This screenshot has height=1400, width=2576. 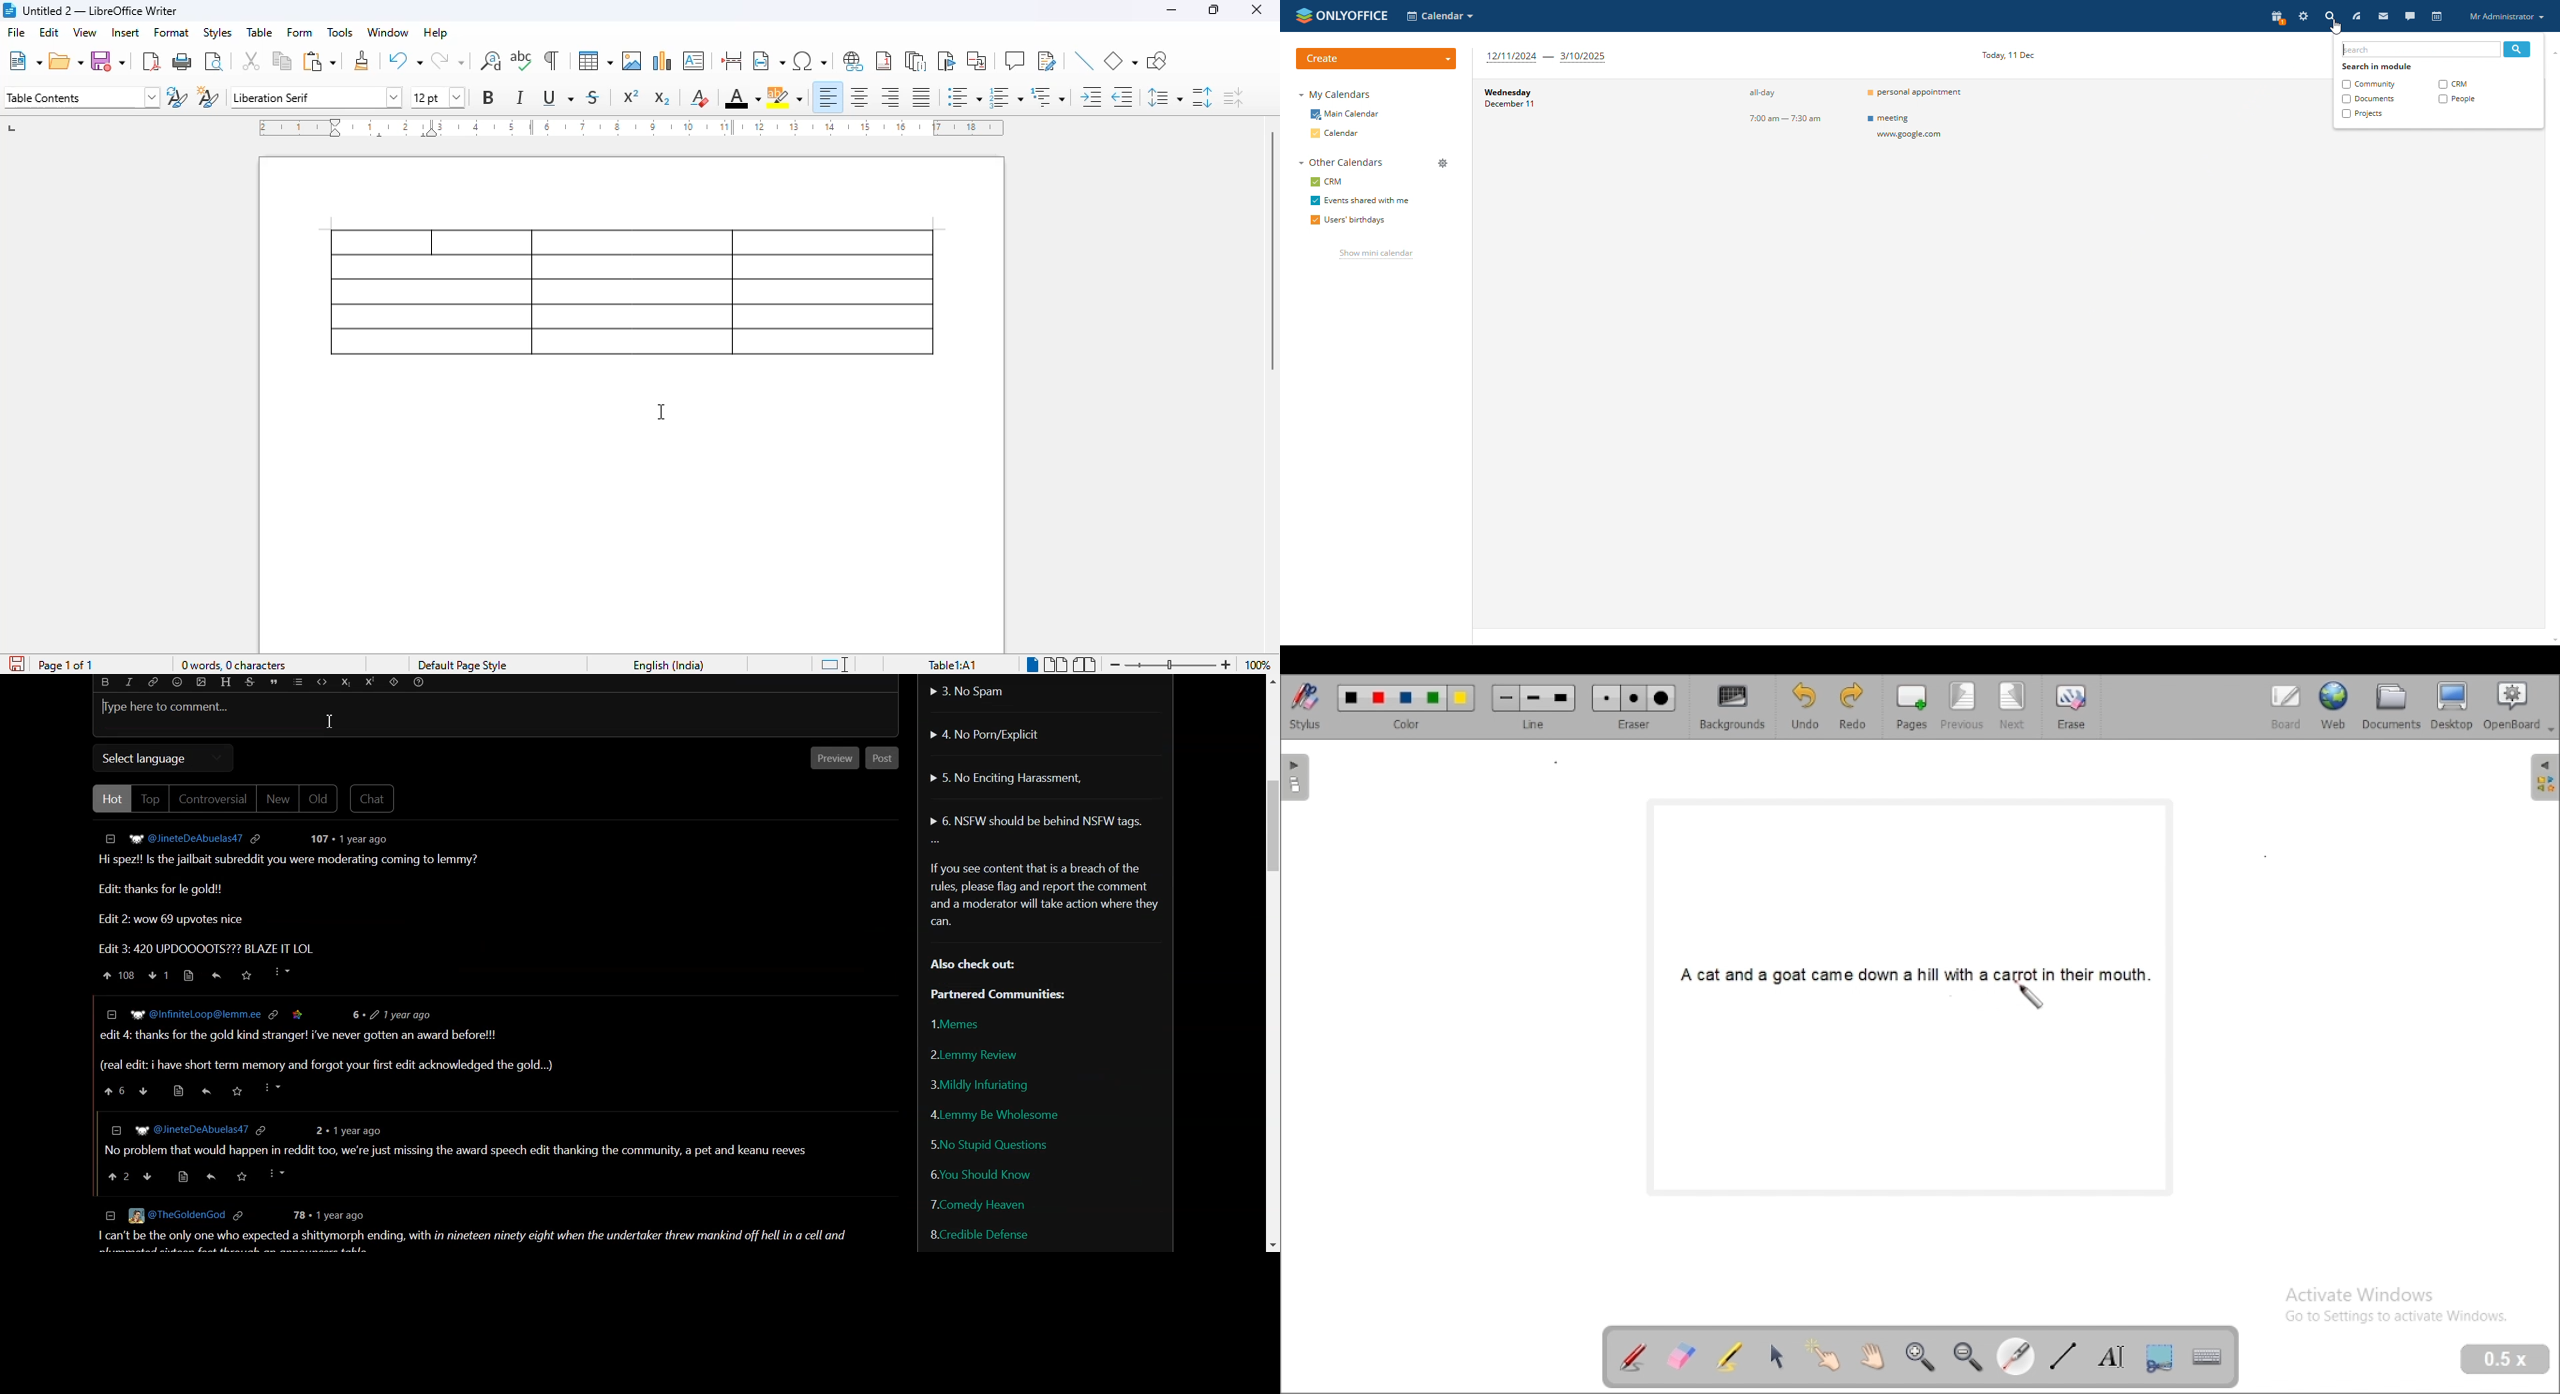 What do you see at coordinates (1121, 61) in the screenshot?
I see `basic shapes` at bounding box center [1121, 61].